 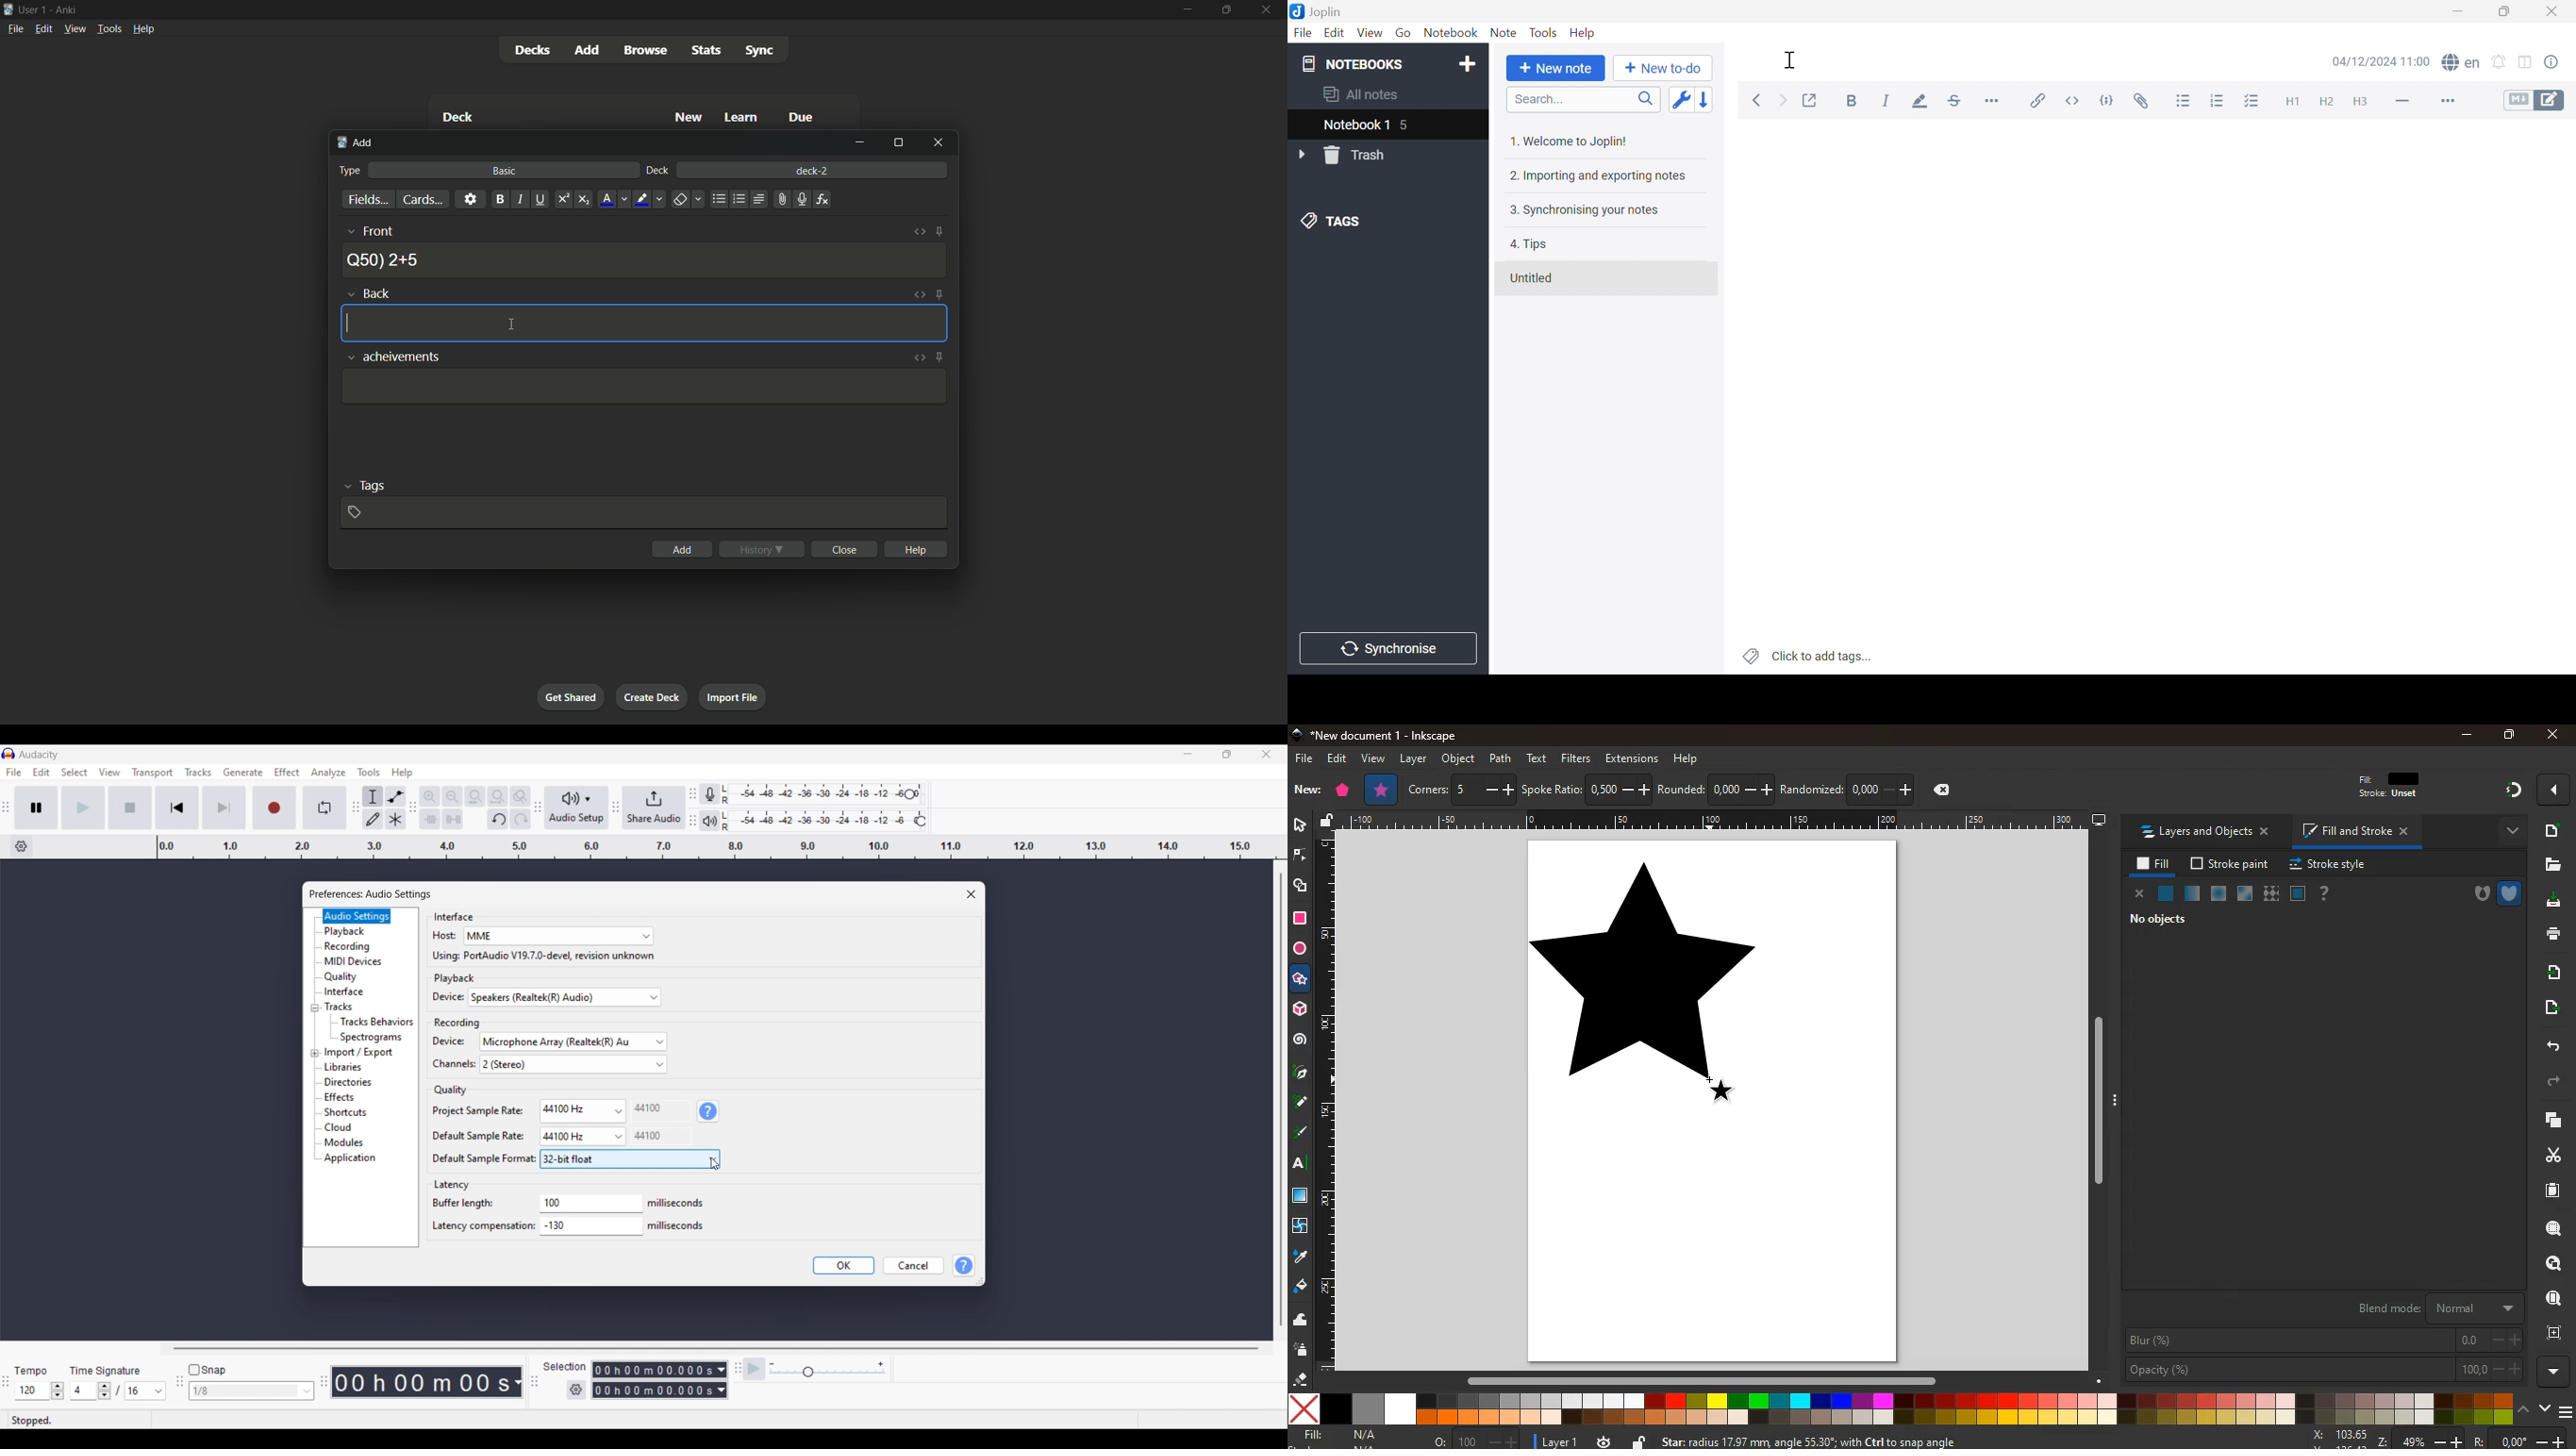 What do you see at coordinates (358, 991) in the screenshot?
I see `Interface` at bounding box center [358, 991].